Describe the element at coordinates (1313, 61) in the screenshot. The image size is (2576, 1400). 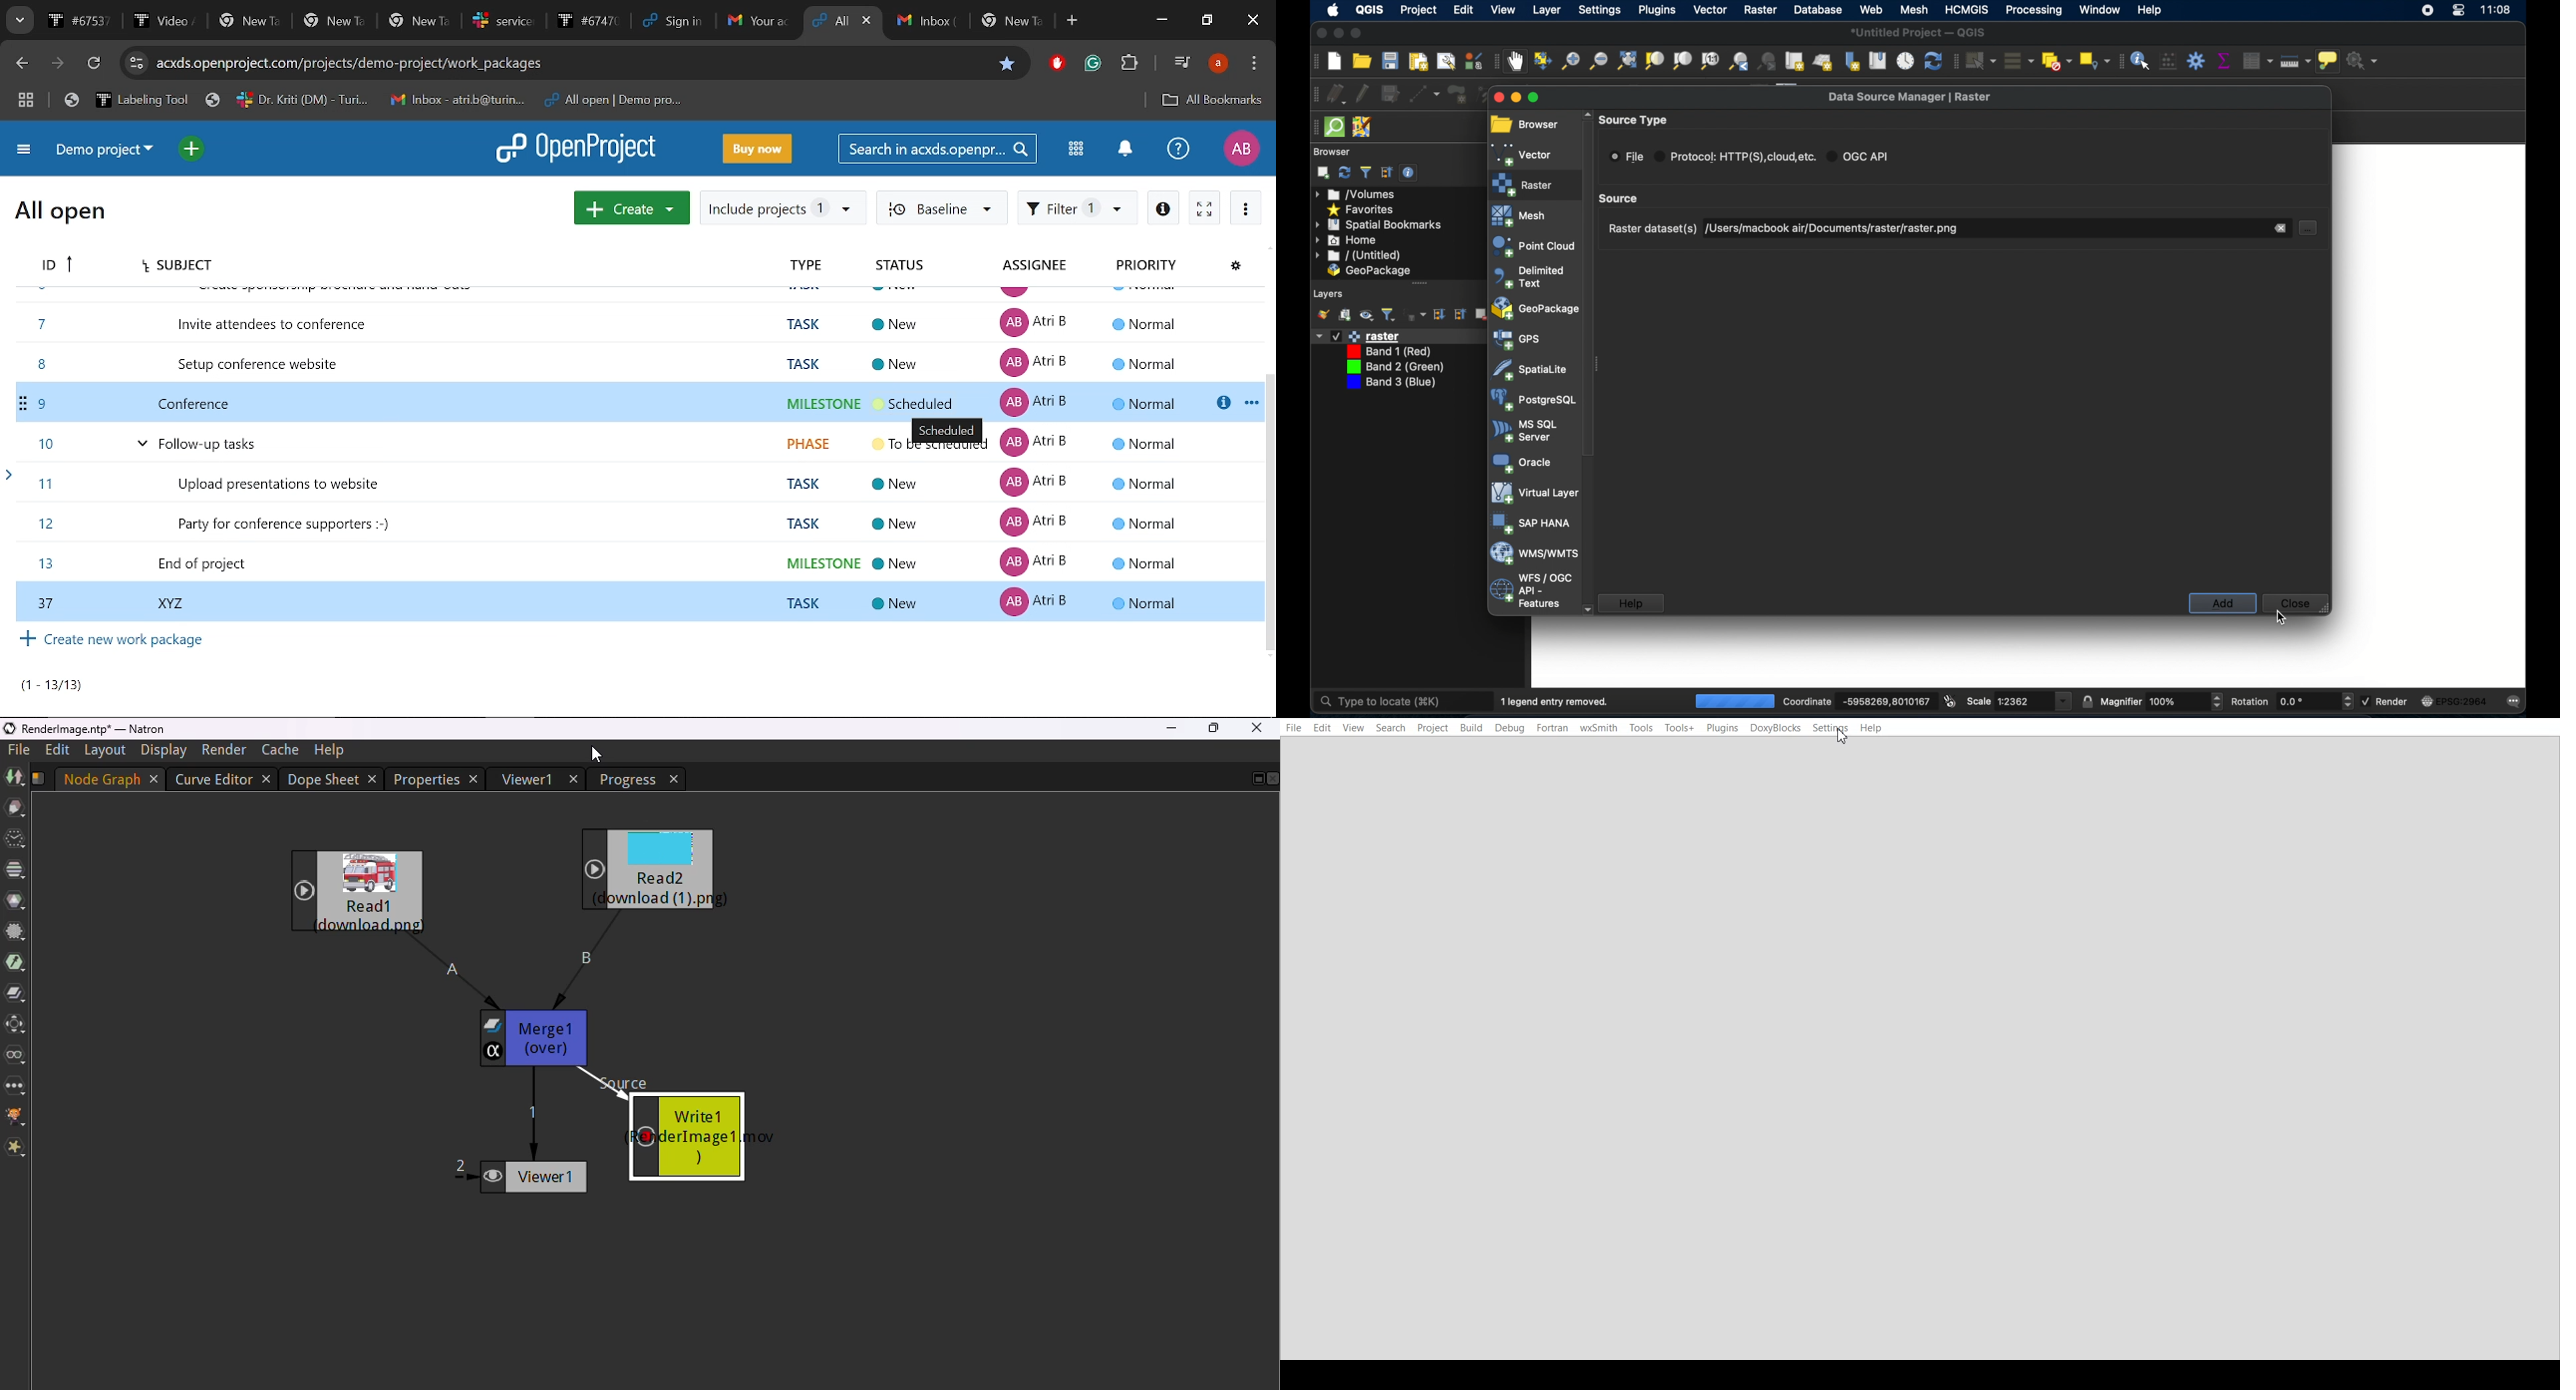
I see `project toolbar` at that location.